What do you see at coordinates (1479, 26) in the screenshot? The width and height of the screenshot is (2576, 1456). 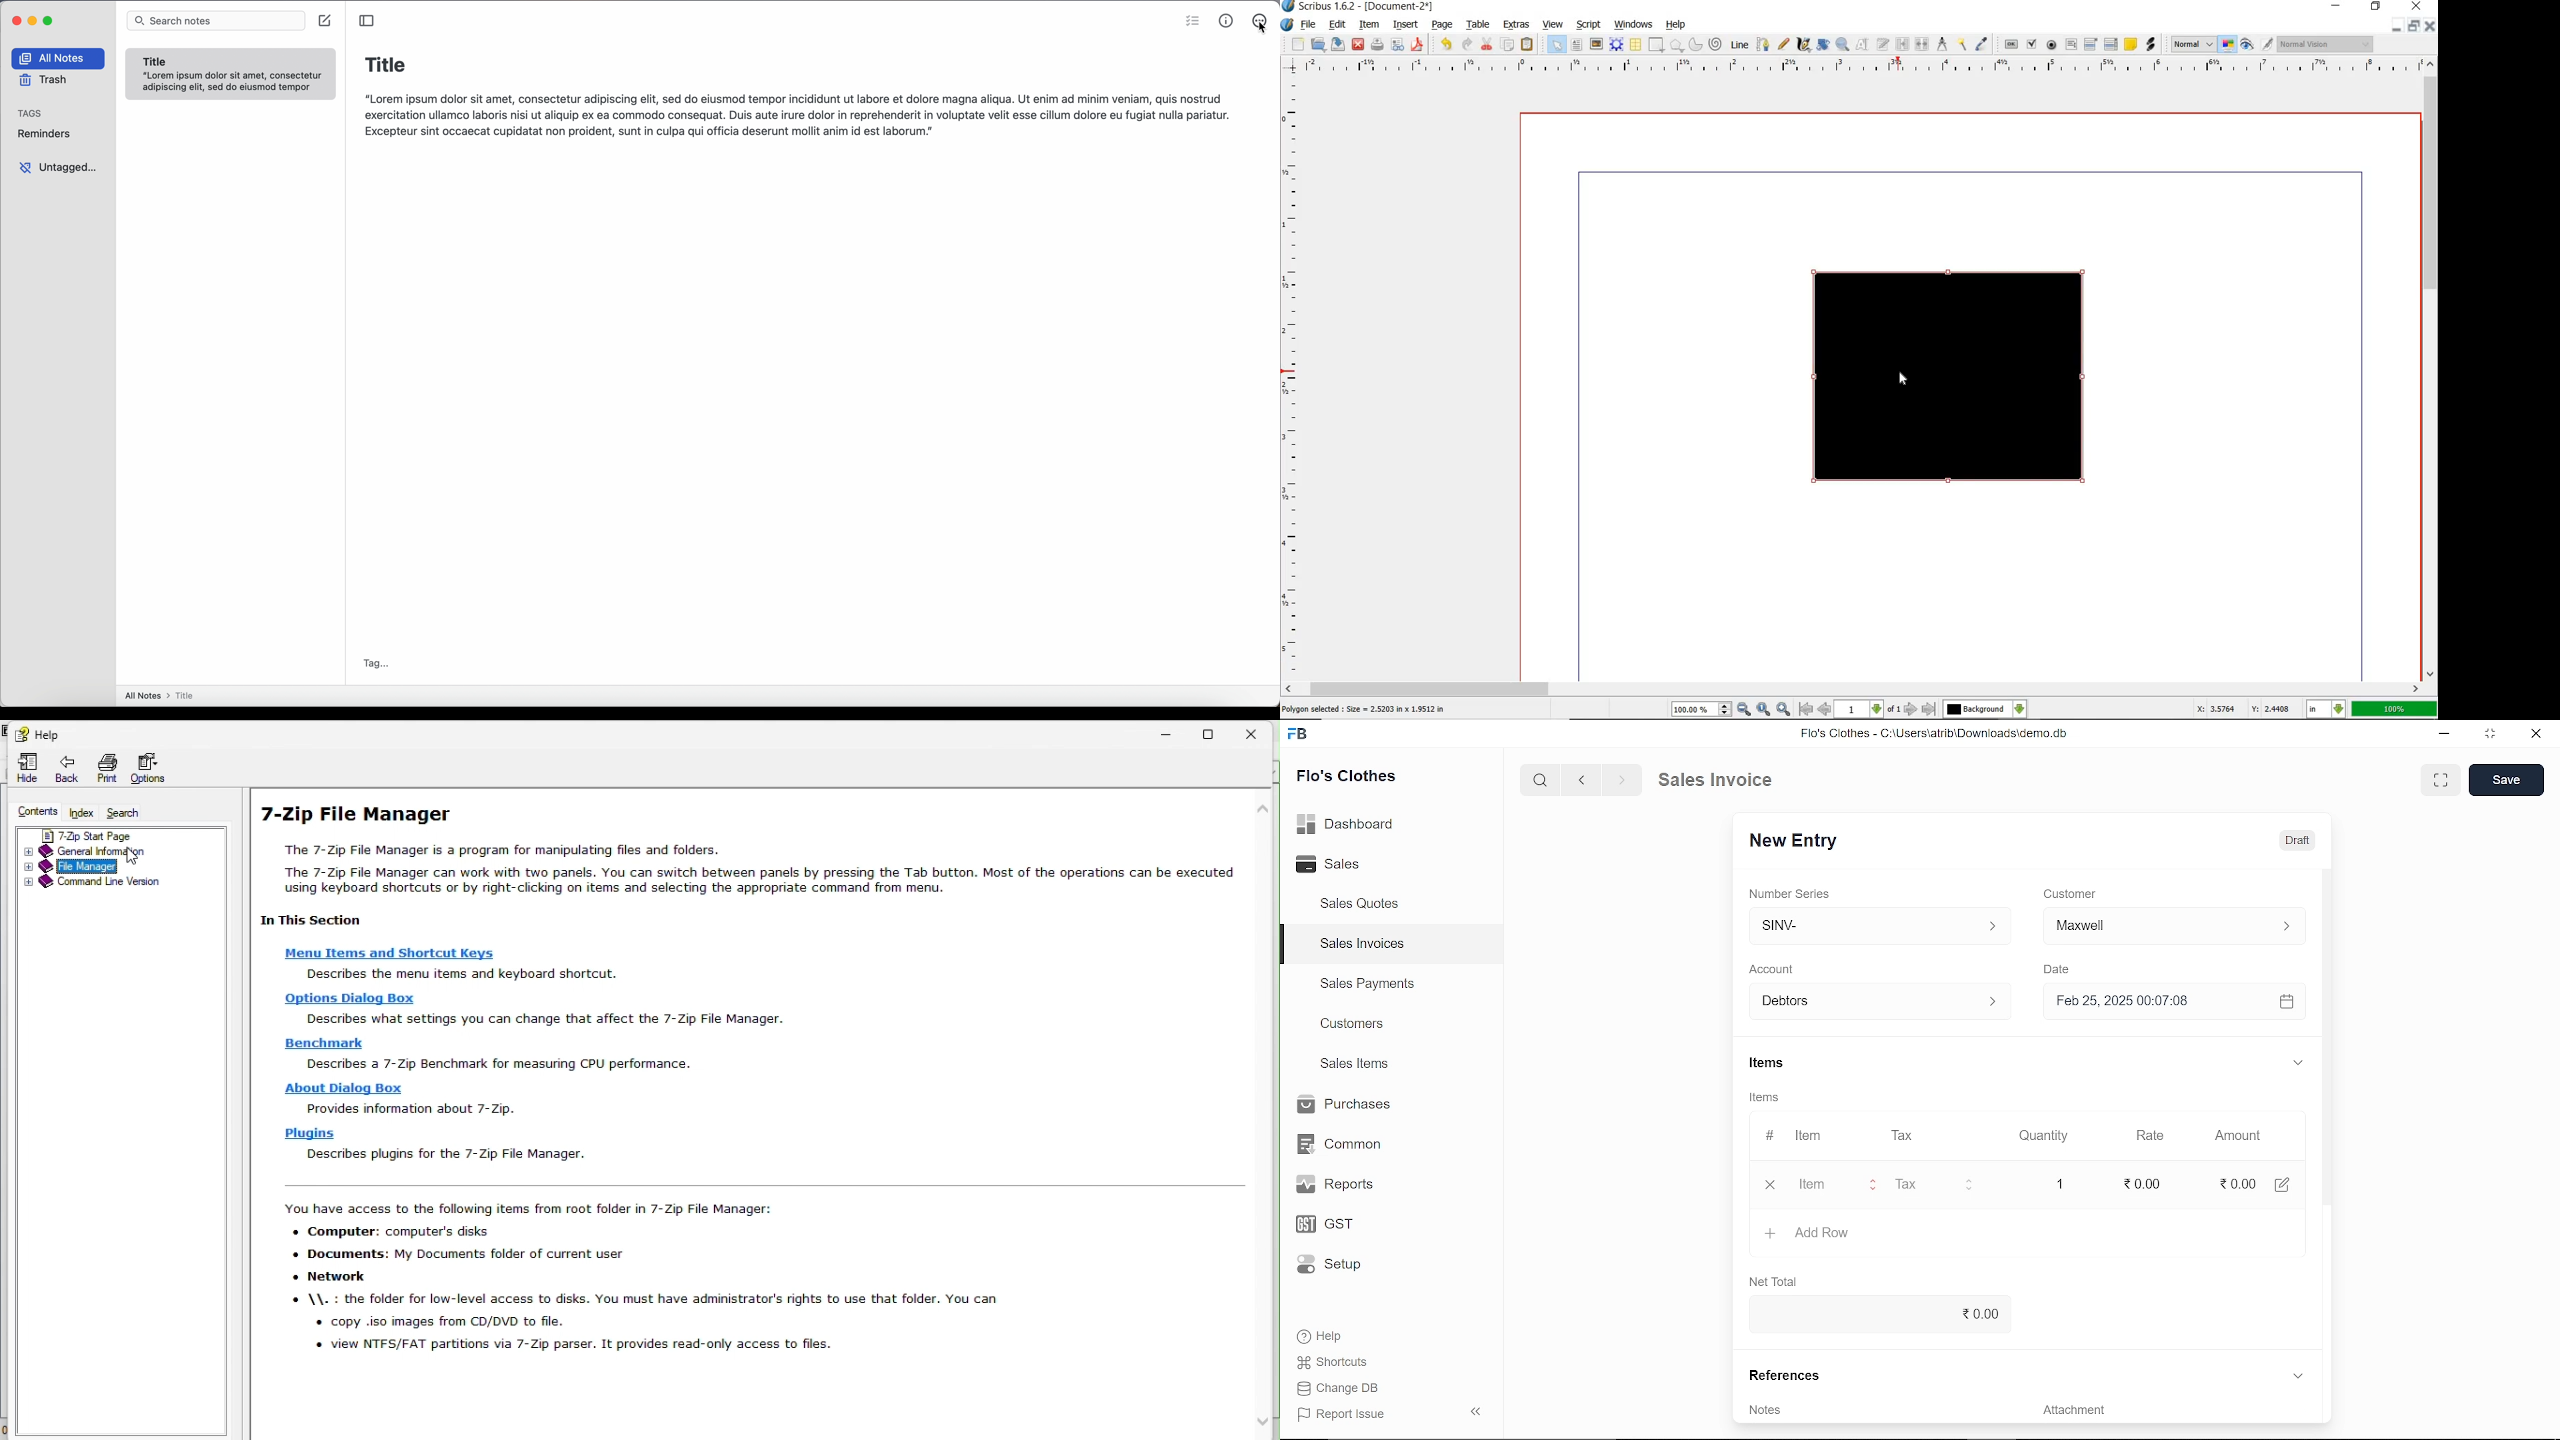 I see `table` at bounding box center [1479, 26].